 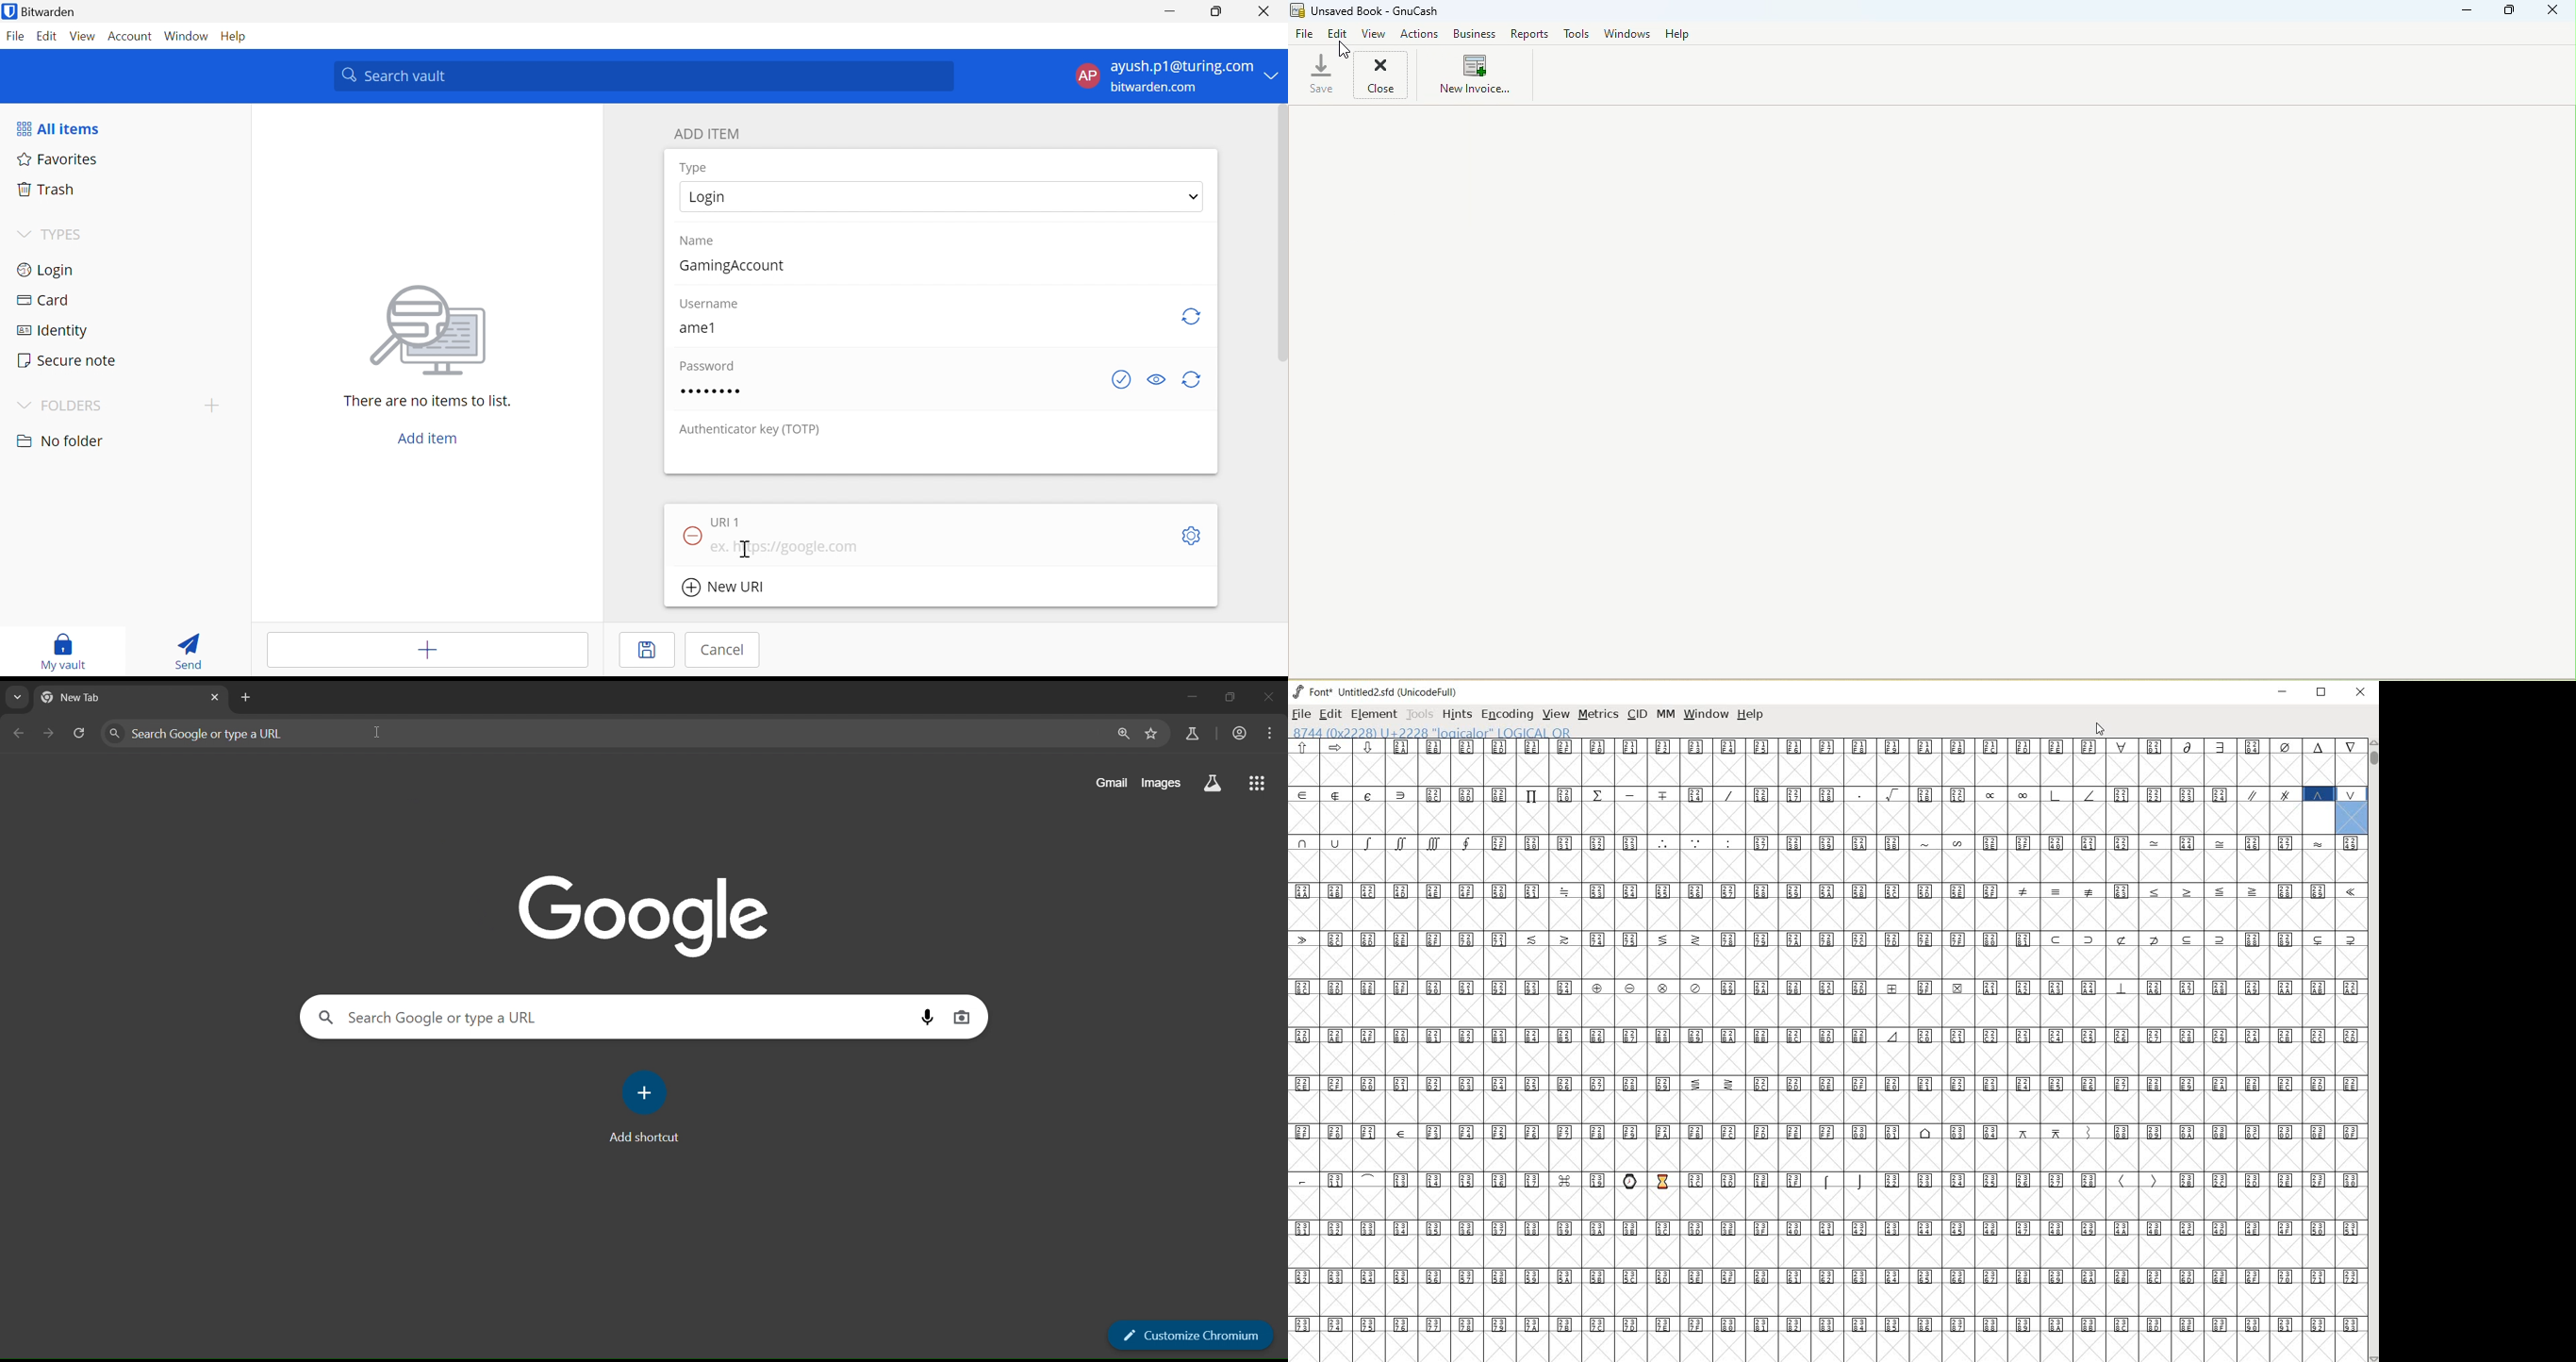 What do you see at coordinates (647, 1109) in the screenshot?
I see `add shortcut` at bounding box center [647, 1109].